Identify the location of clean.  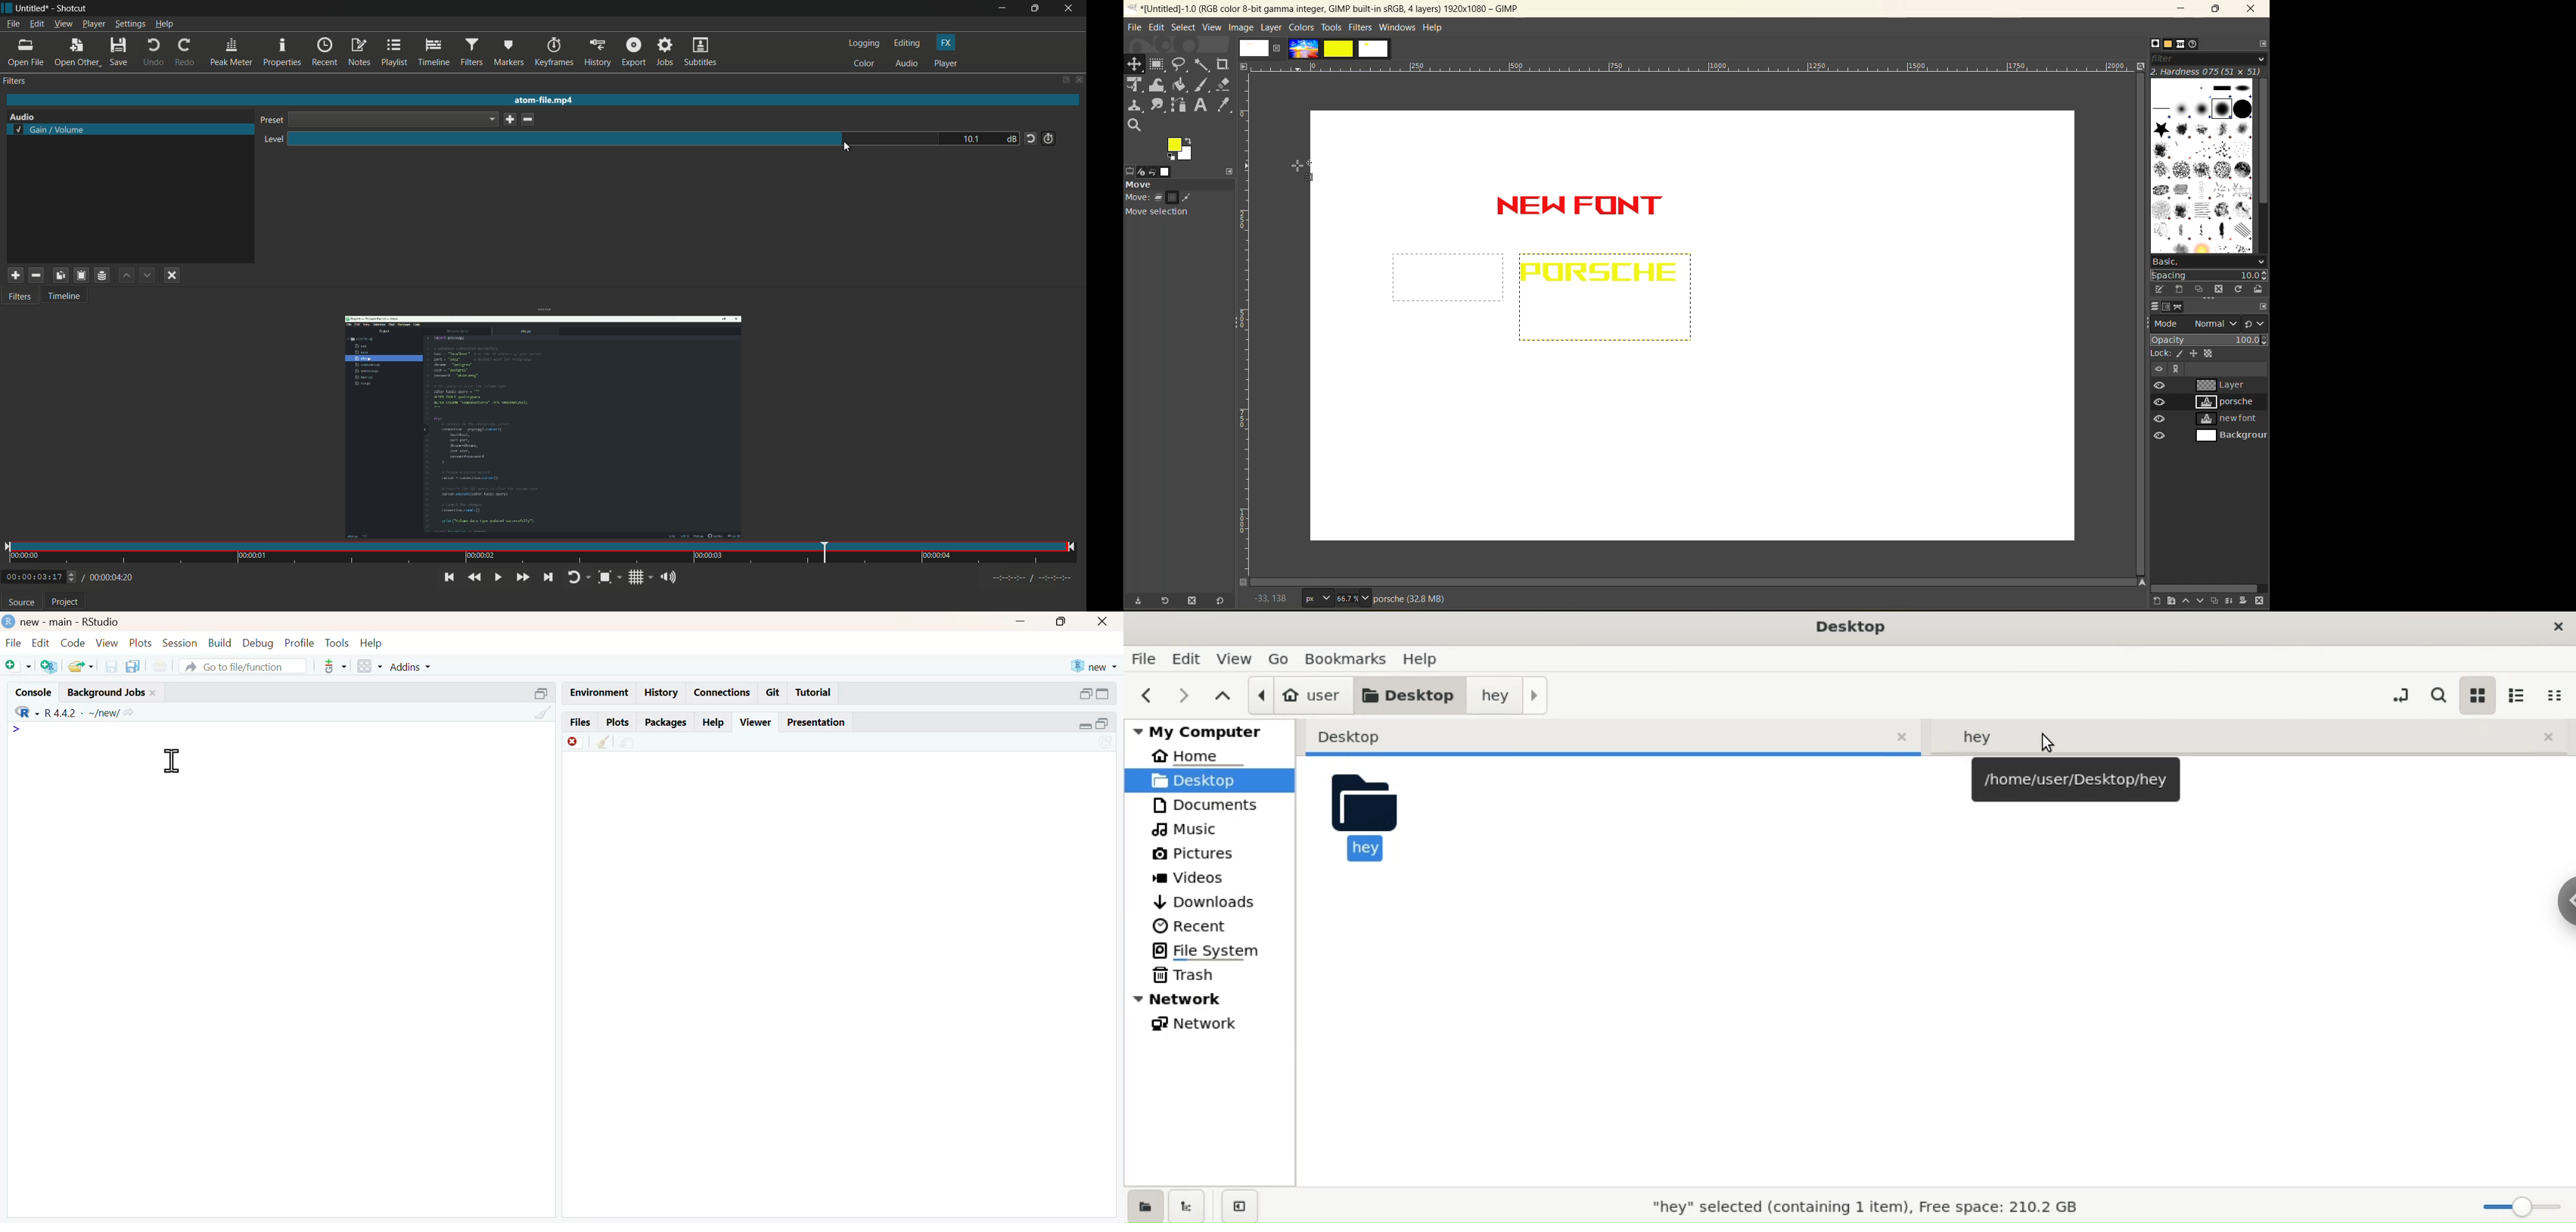
(606, 742).